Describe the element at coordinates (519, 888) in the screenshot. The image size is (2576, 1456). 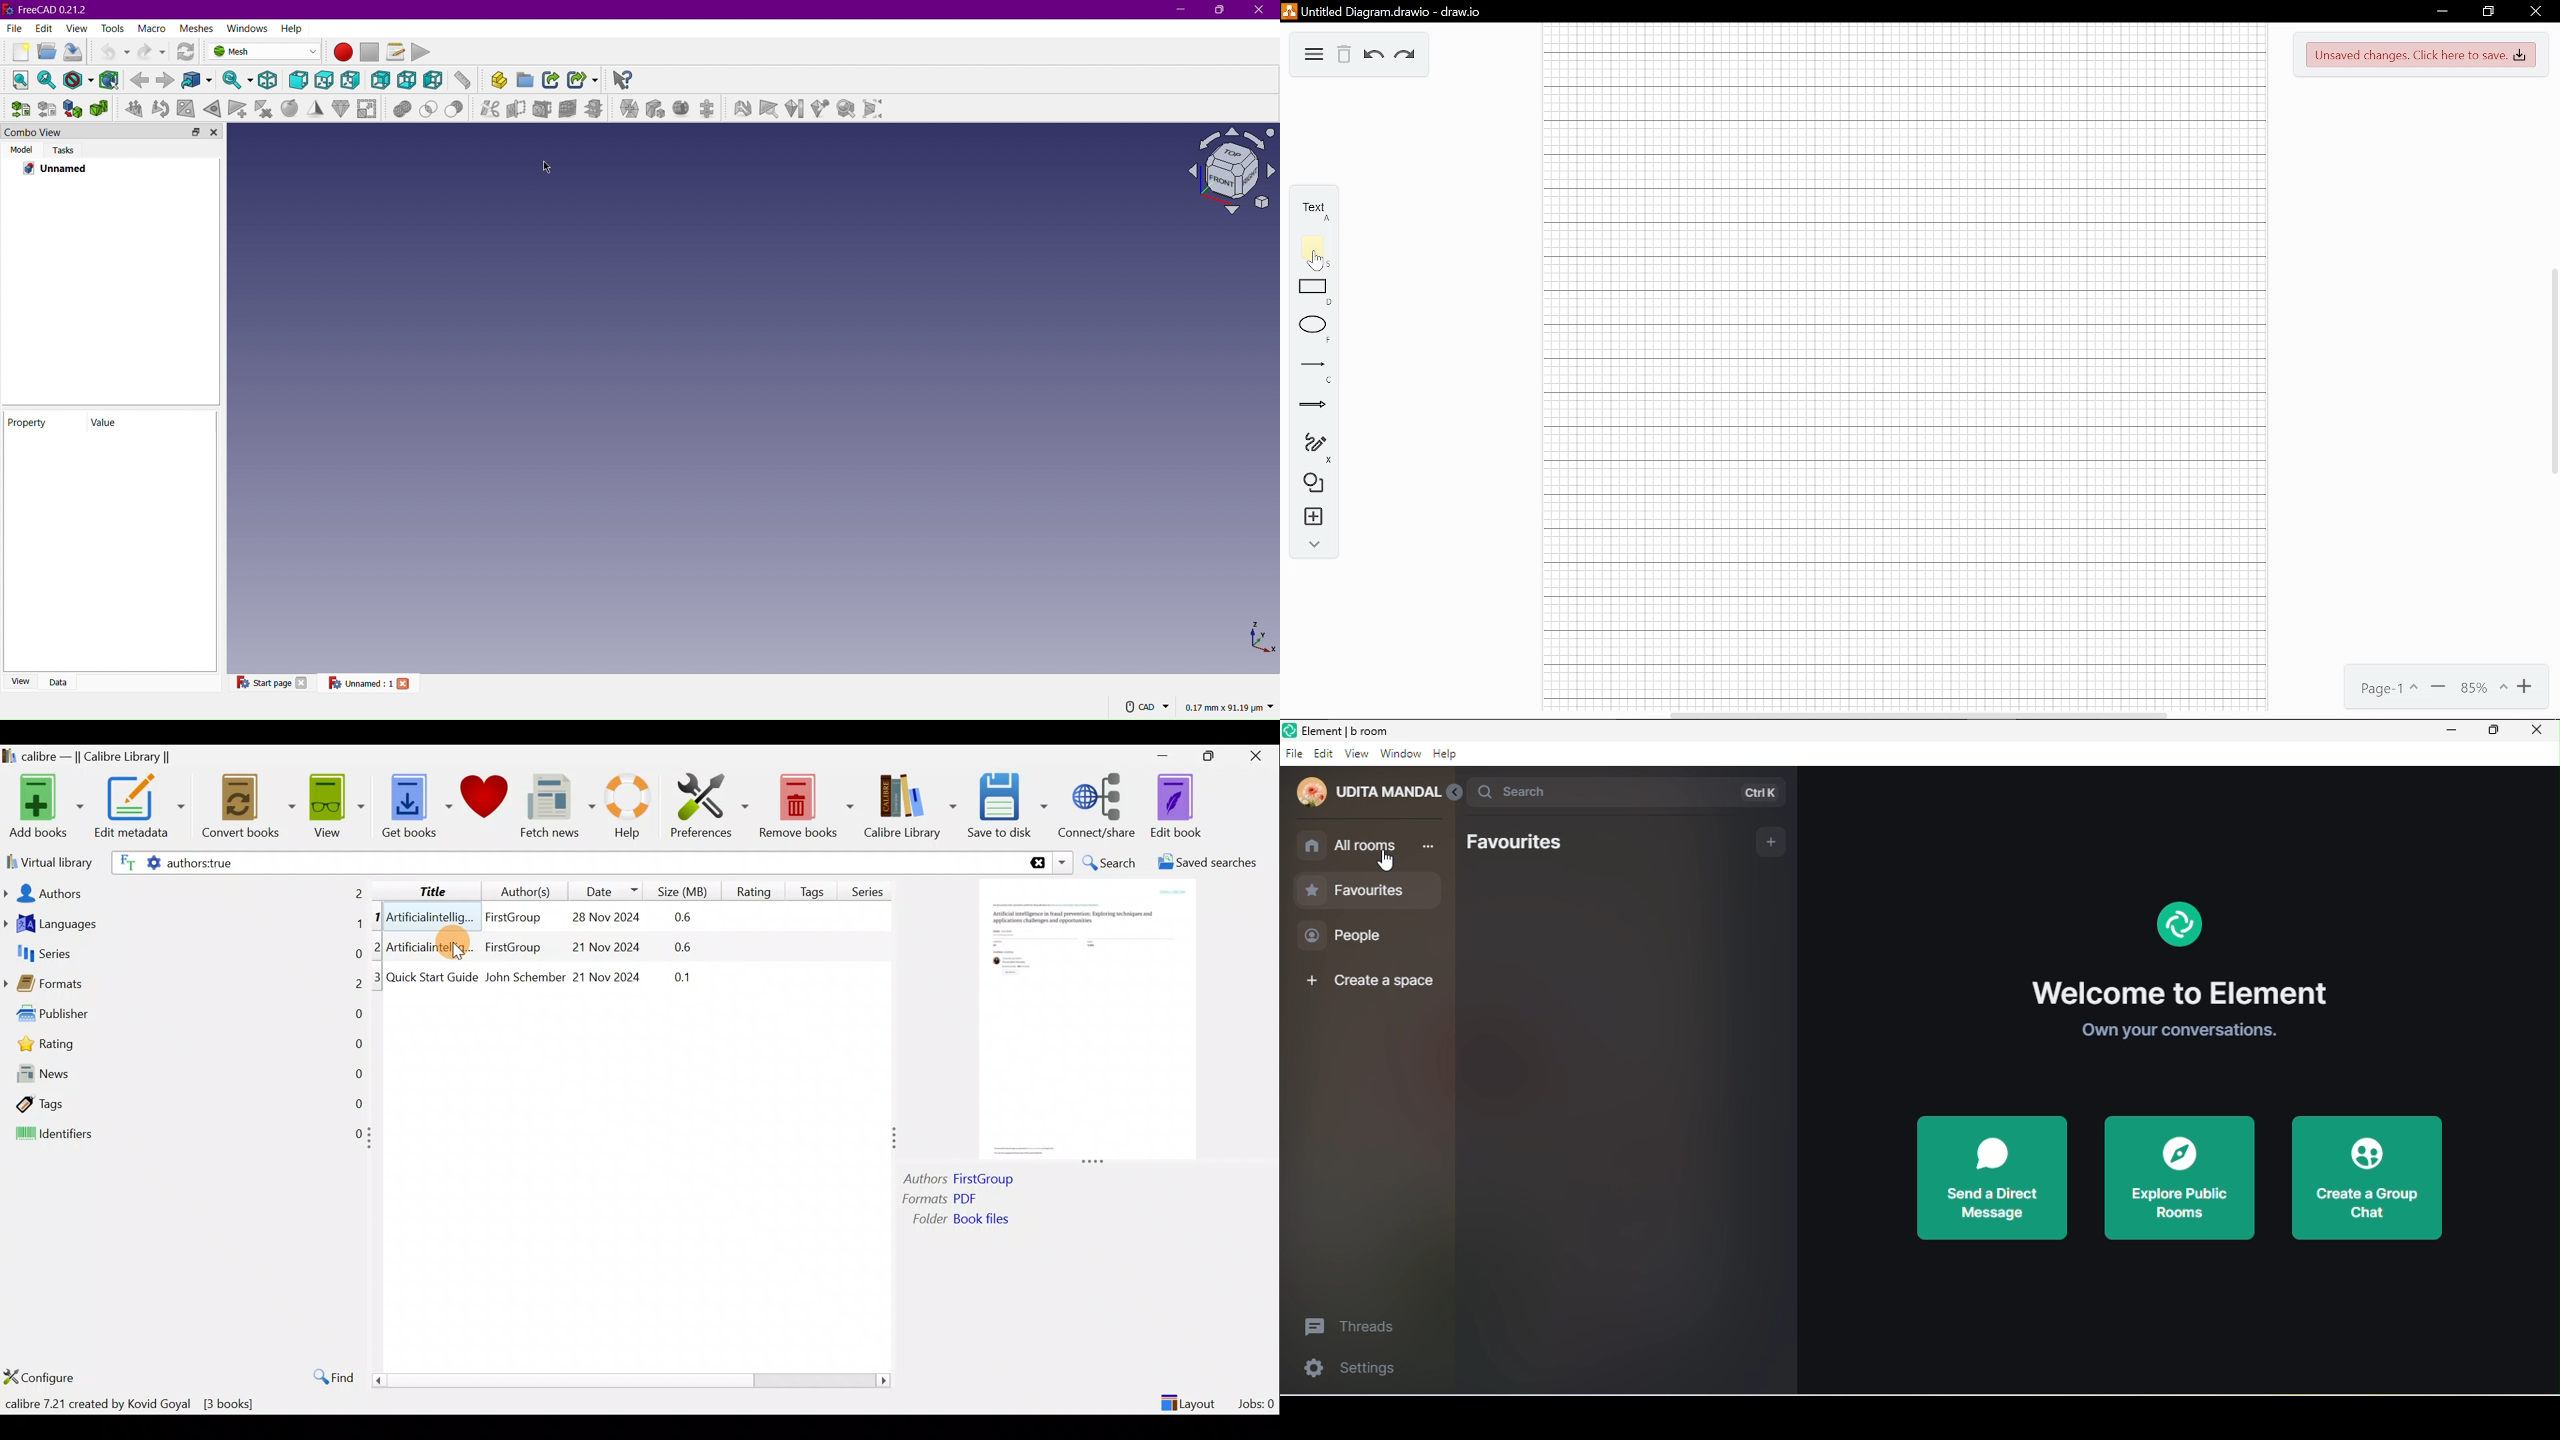
I see `Author(s)` at that location.